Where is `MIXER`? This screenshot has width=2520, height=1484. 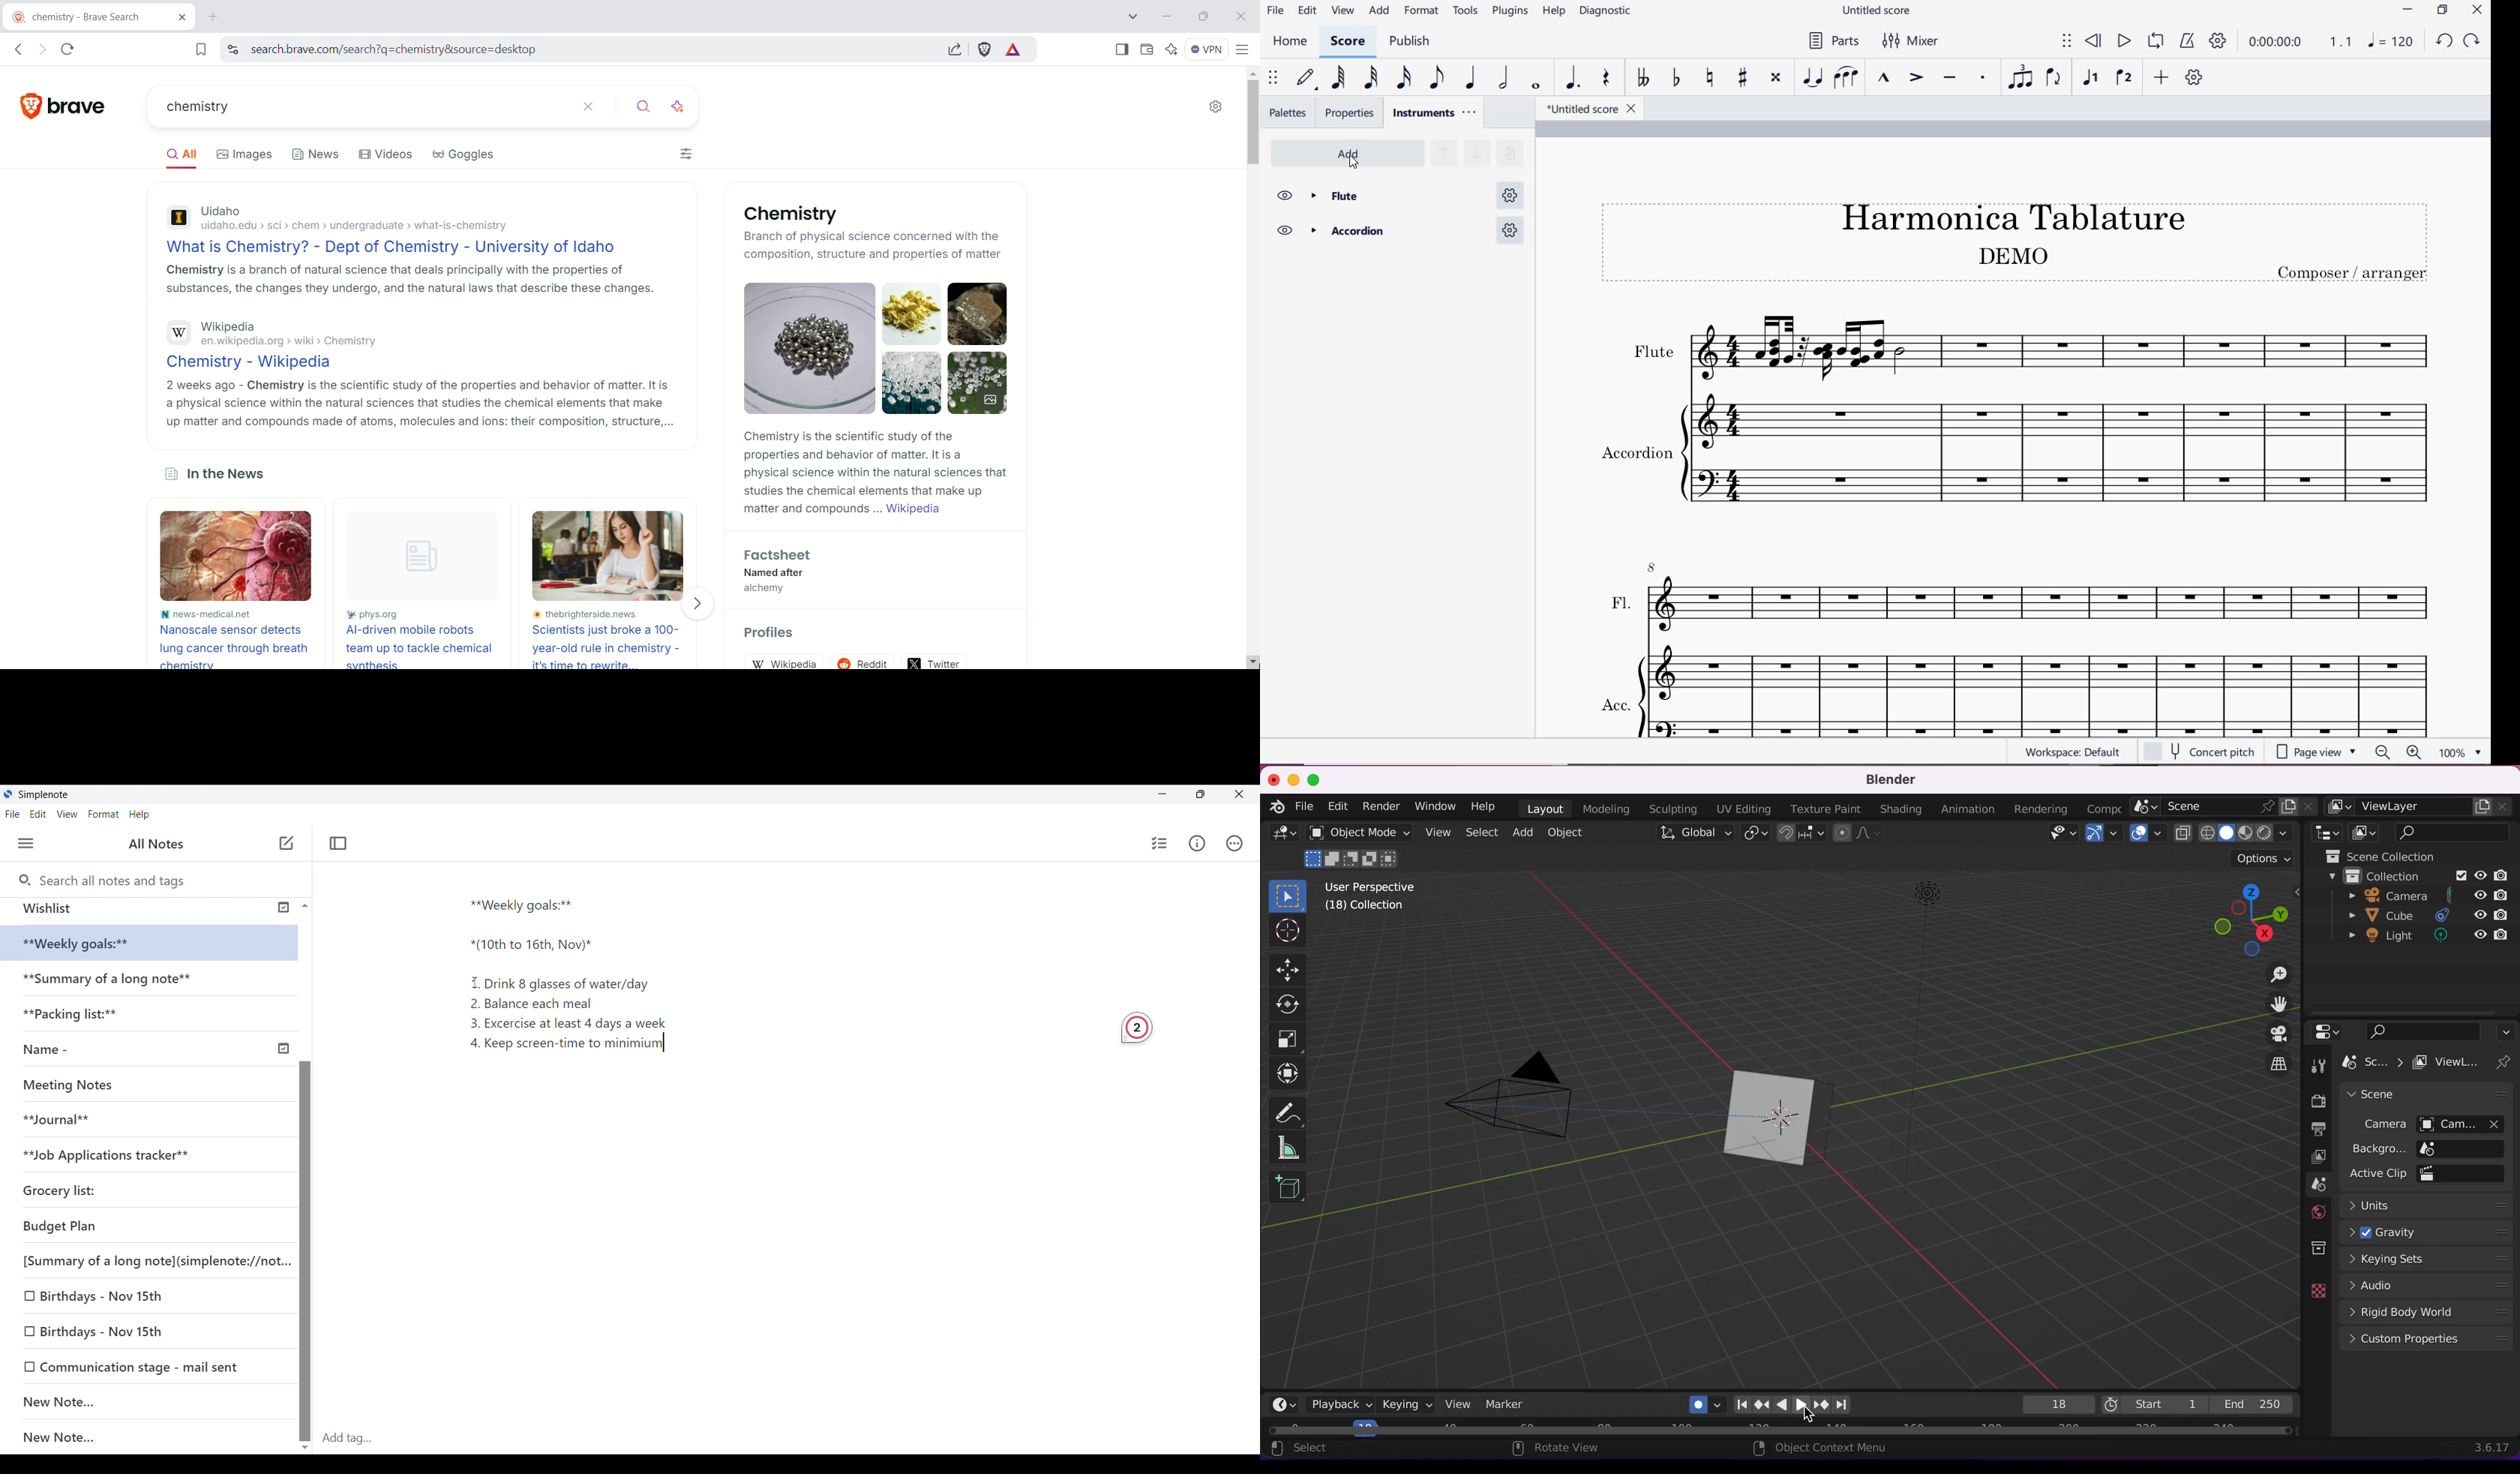 MIXER is located at coordinates (1909, 42).